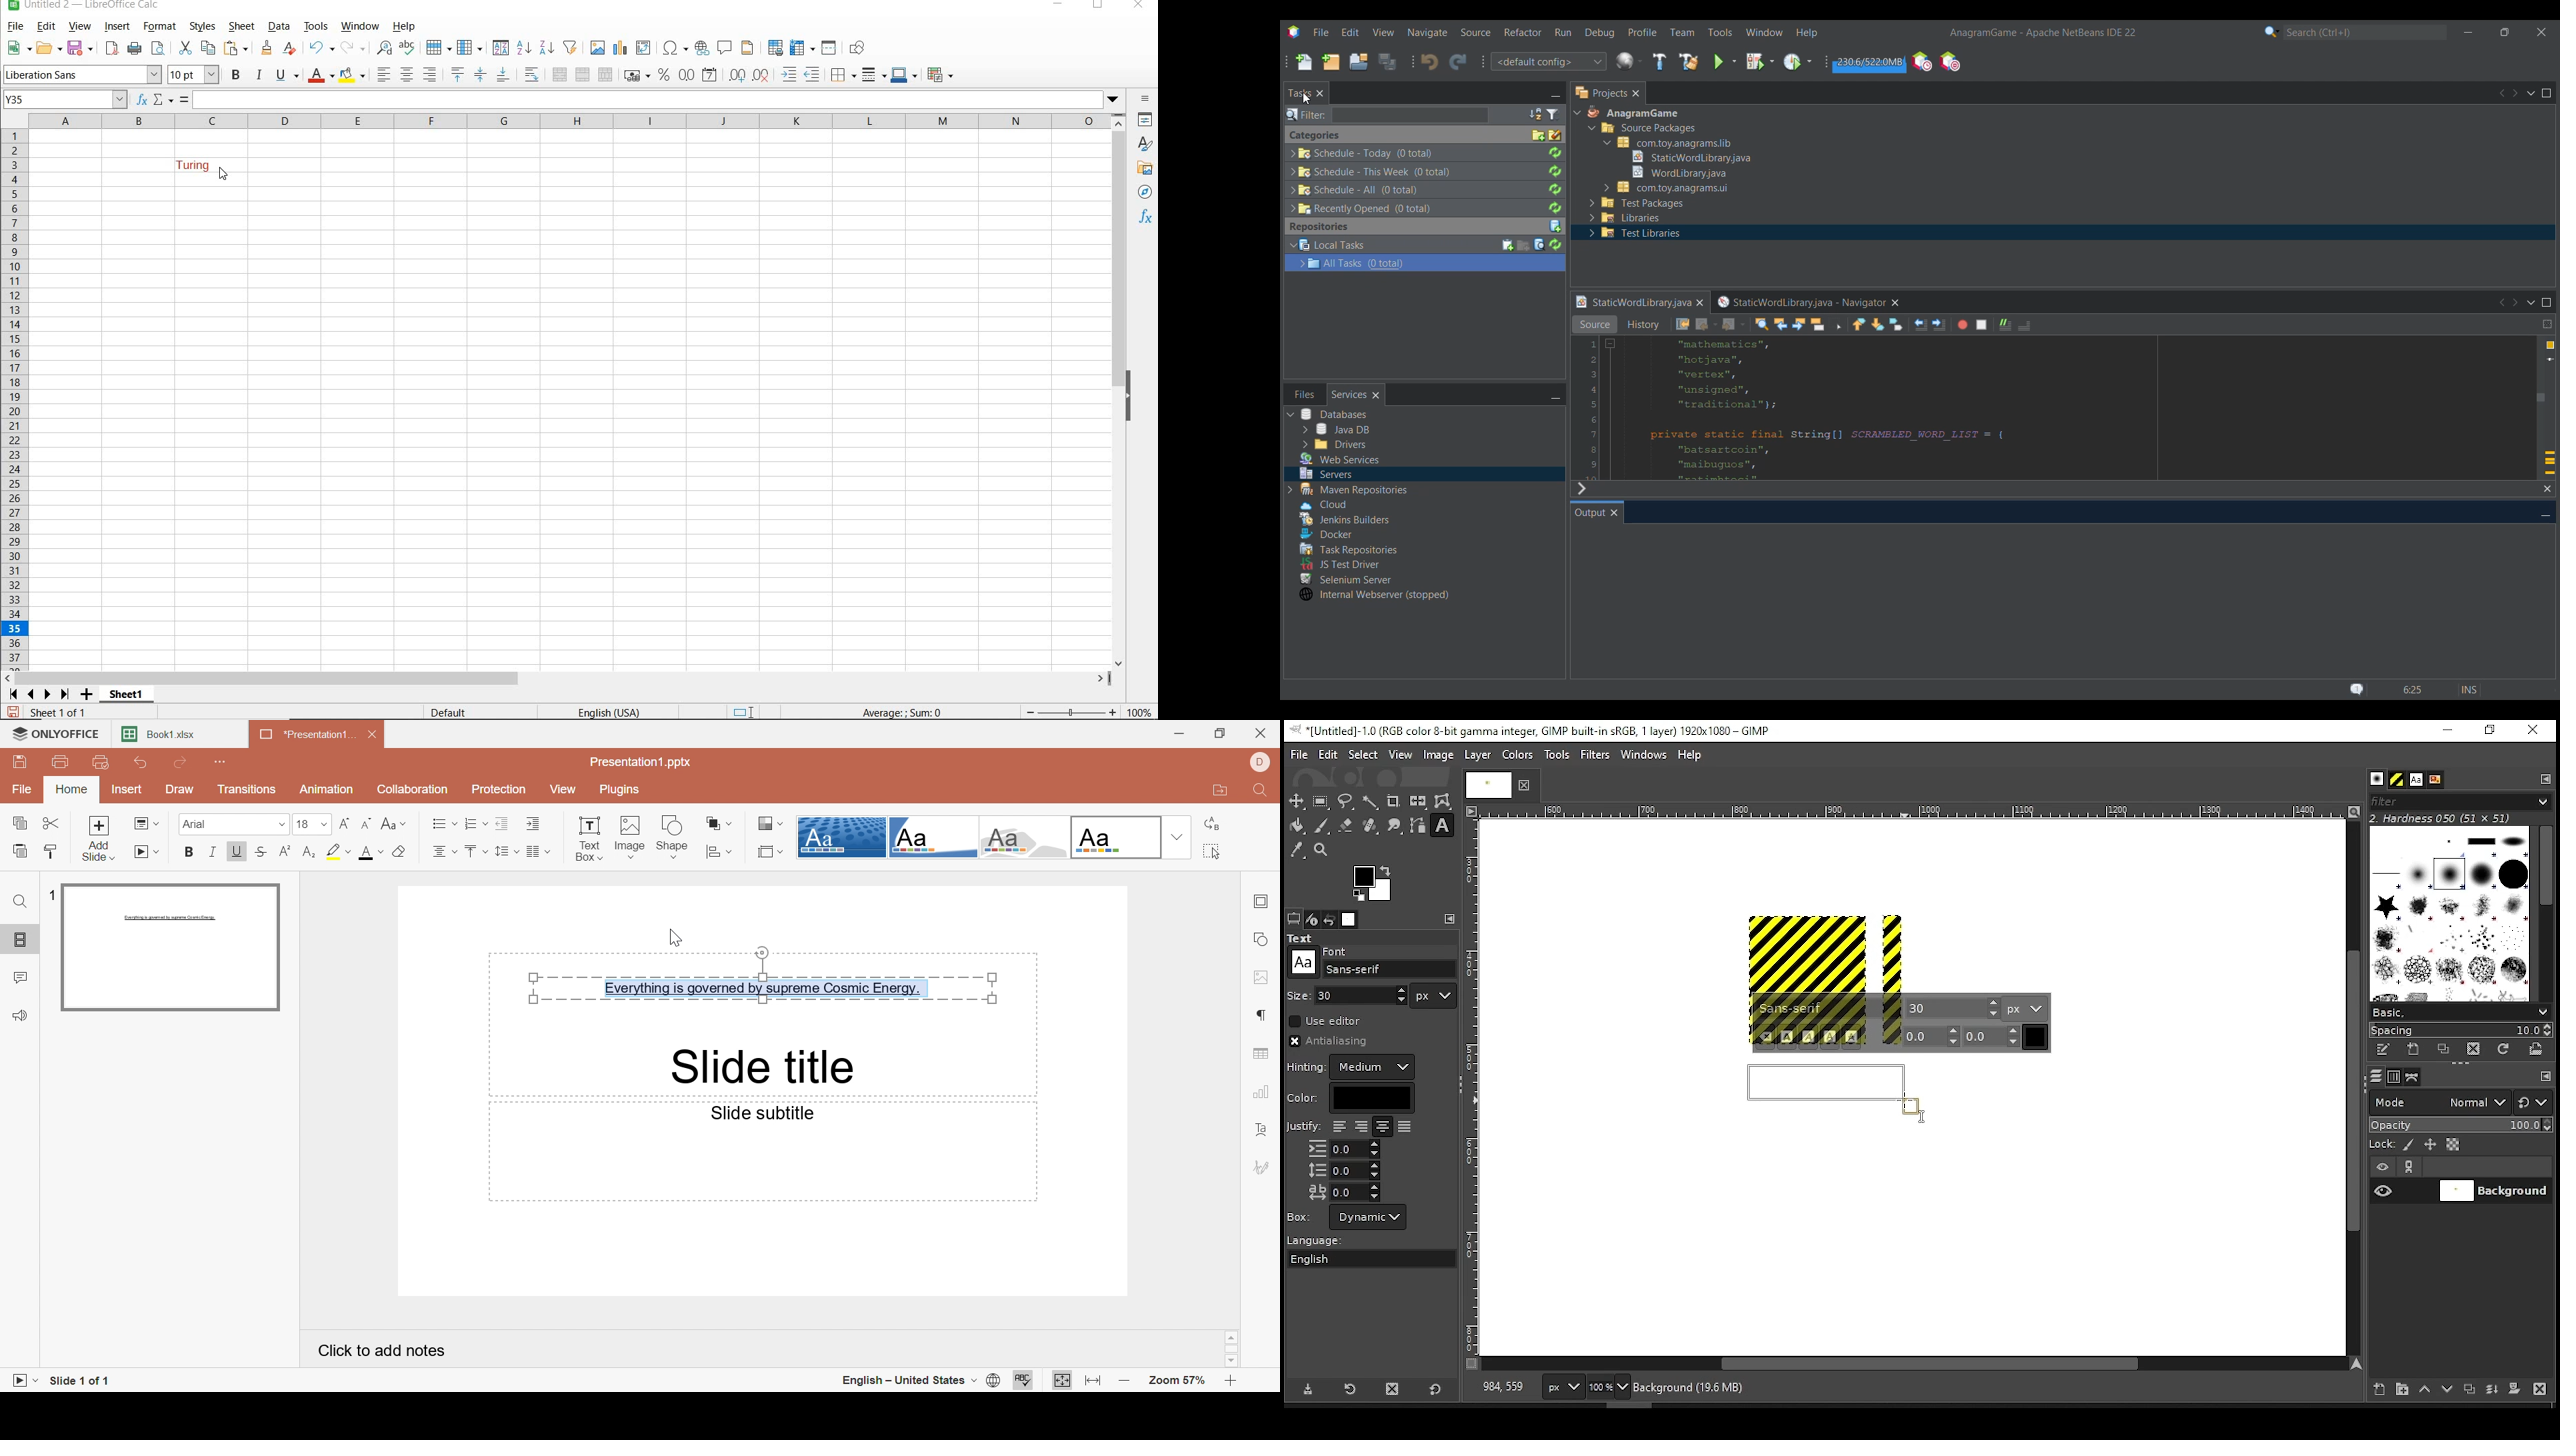  Describe the element at coordinates (563, 789) in the screenshot. I see `View` at that location.